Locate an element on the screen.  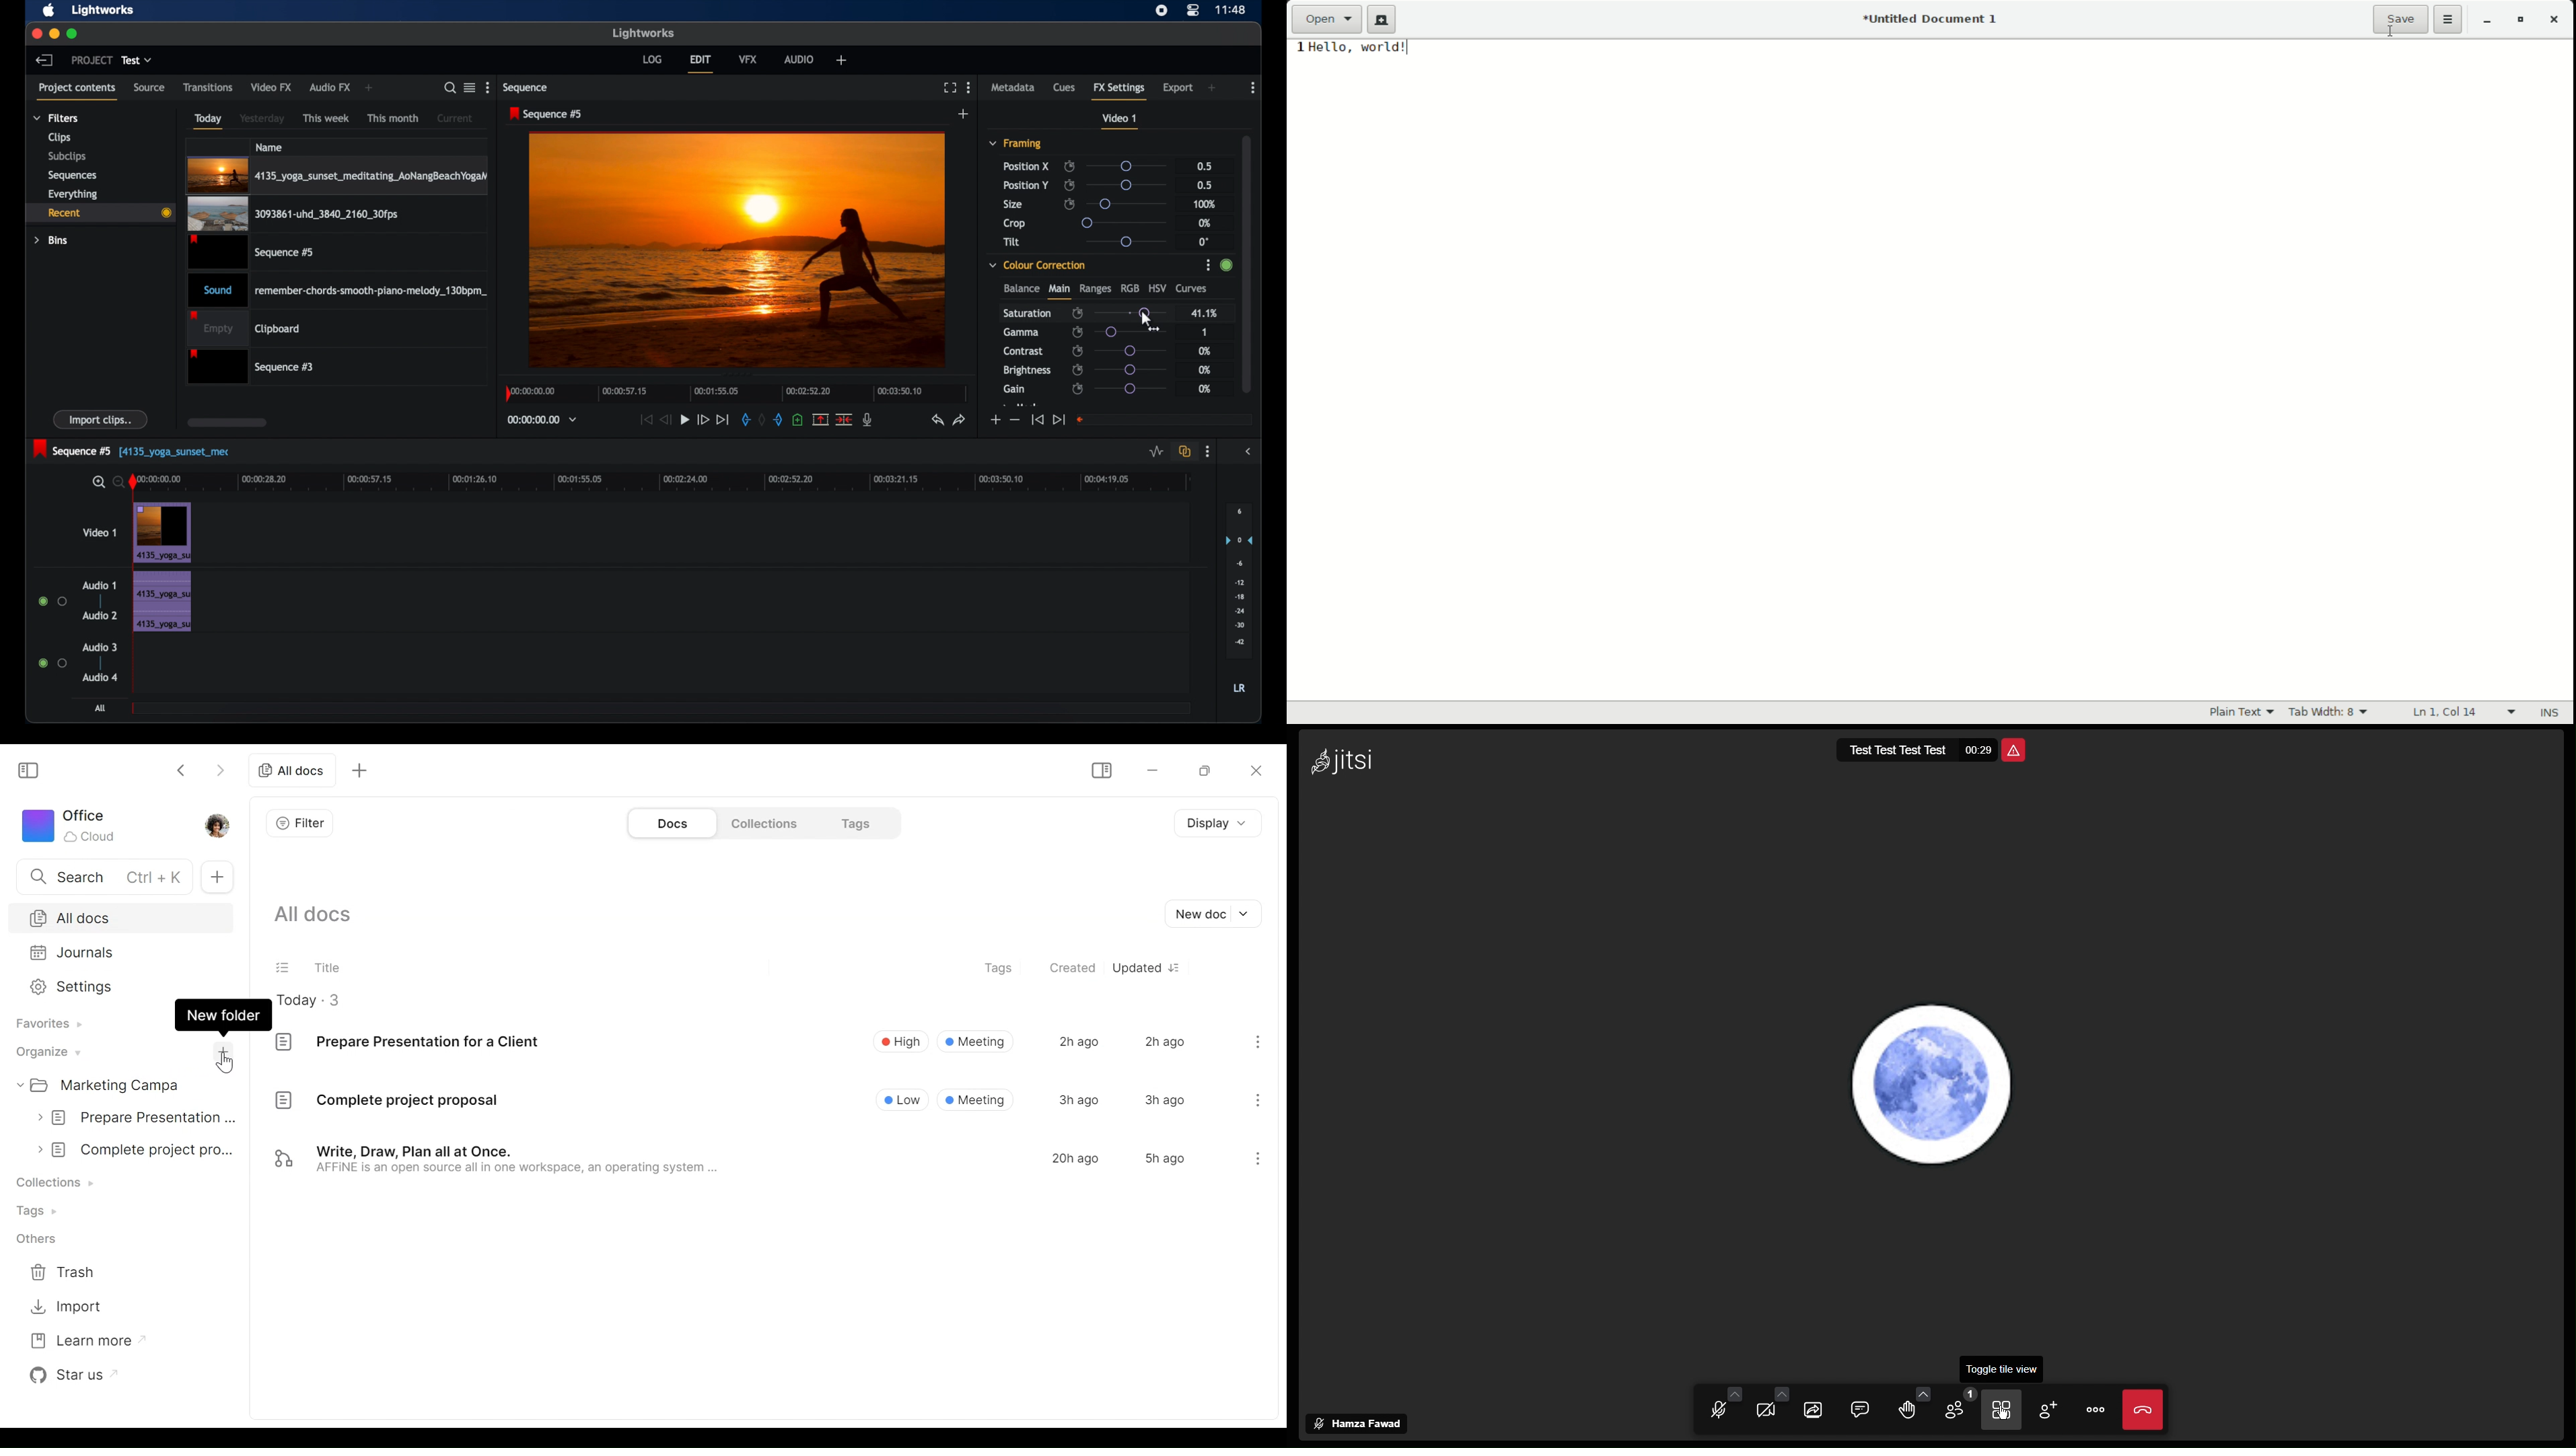
® Meeting is located at coordinates (977, 1099).